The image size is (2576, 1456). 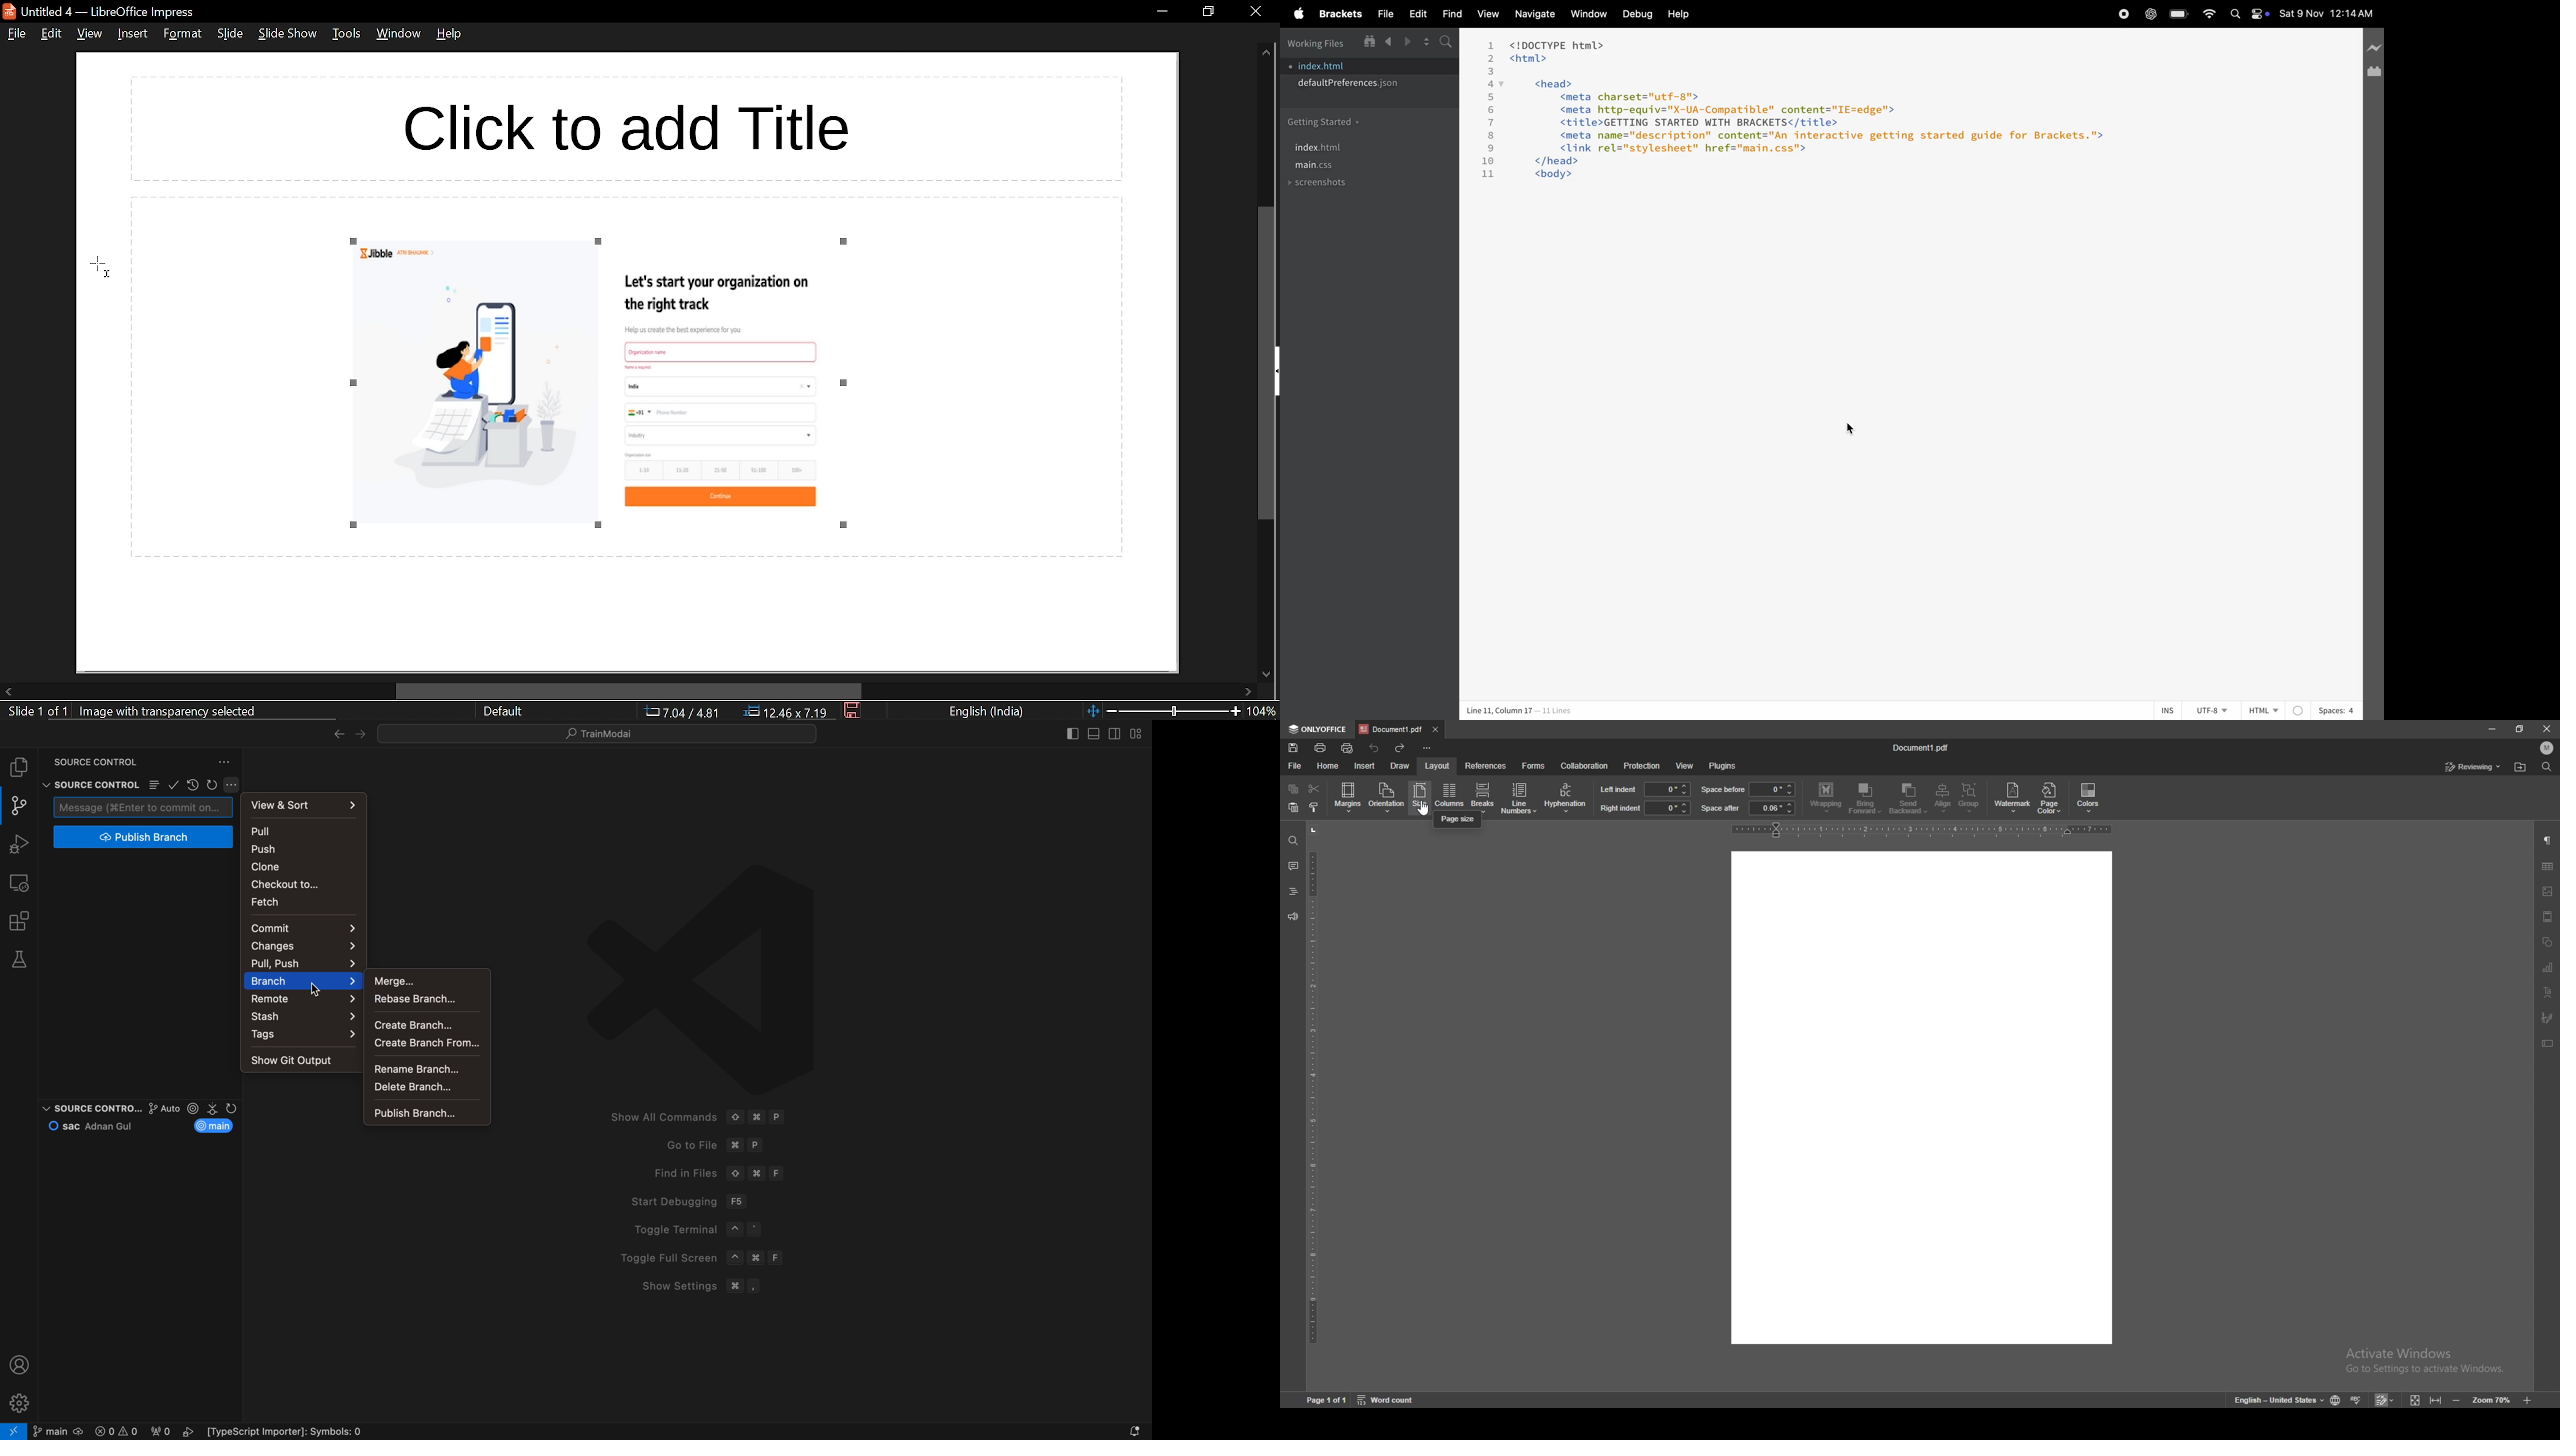 I want to click on tools, so click(x=345, y=37).